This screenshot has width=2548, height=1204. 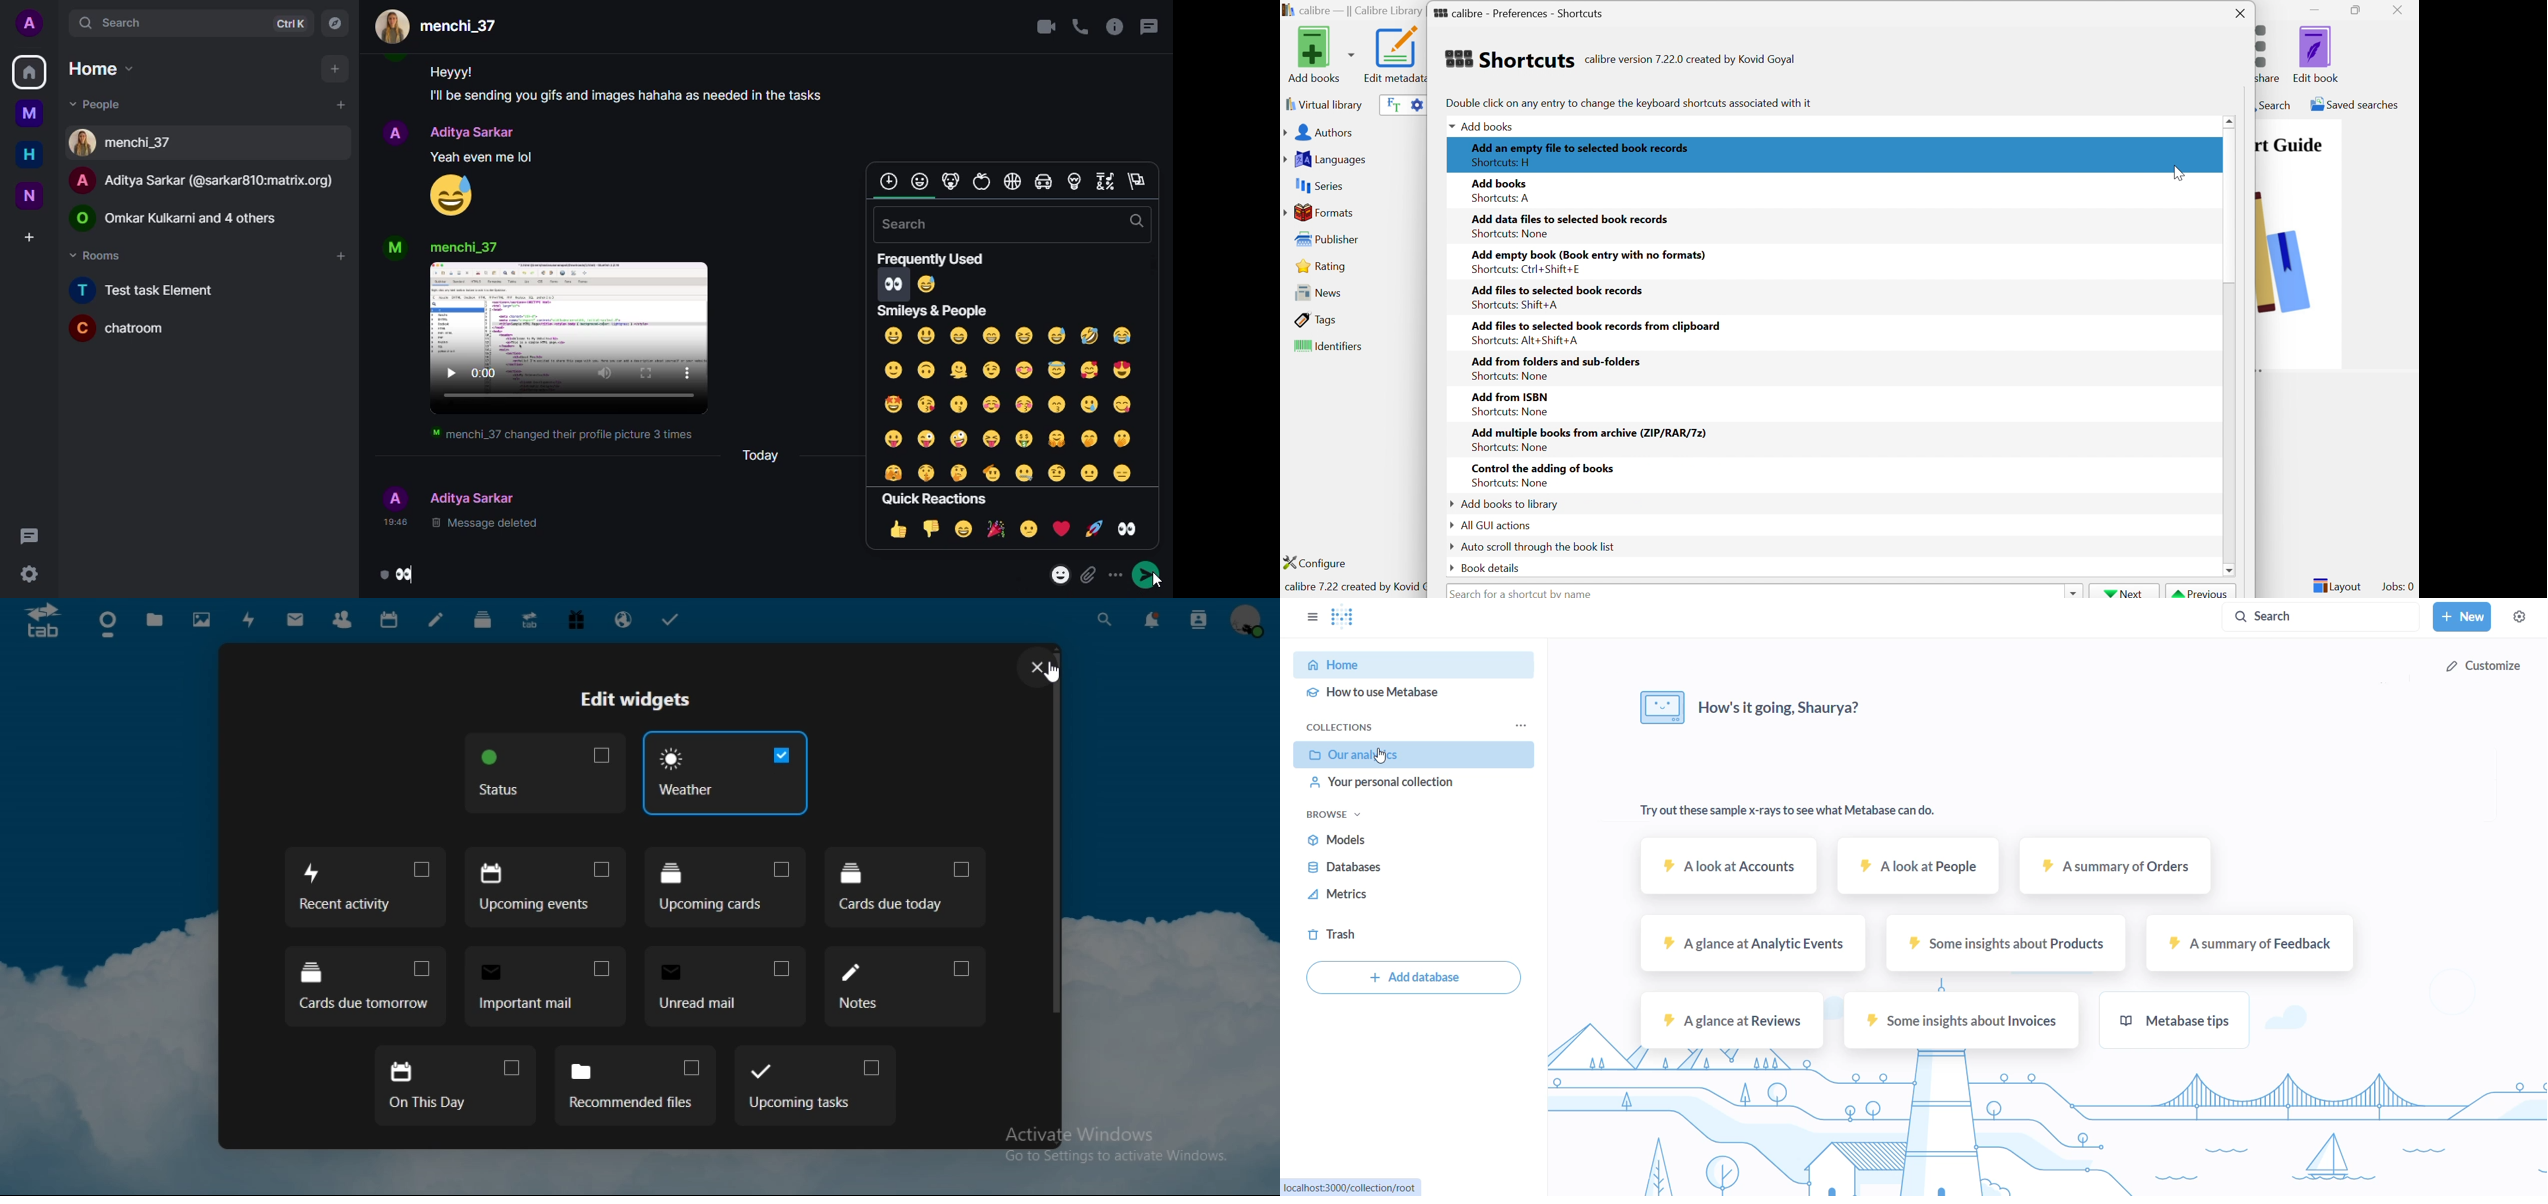 What do you see at coordinates (812, 1084) in the screenshot?
I see `upcoming tasks` at bounding box center [812, 1084].